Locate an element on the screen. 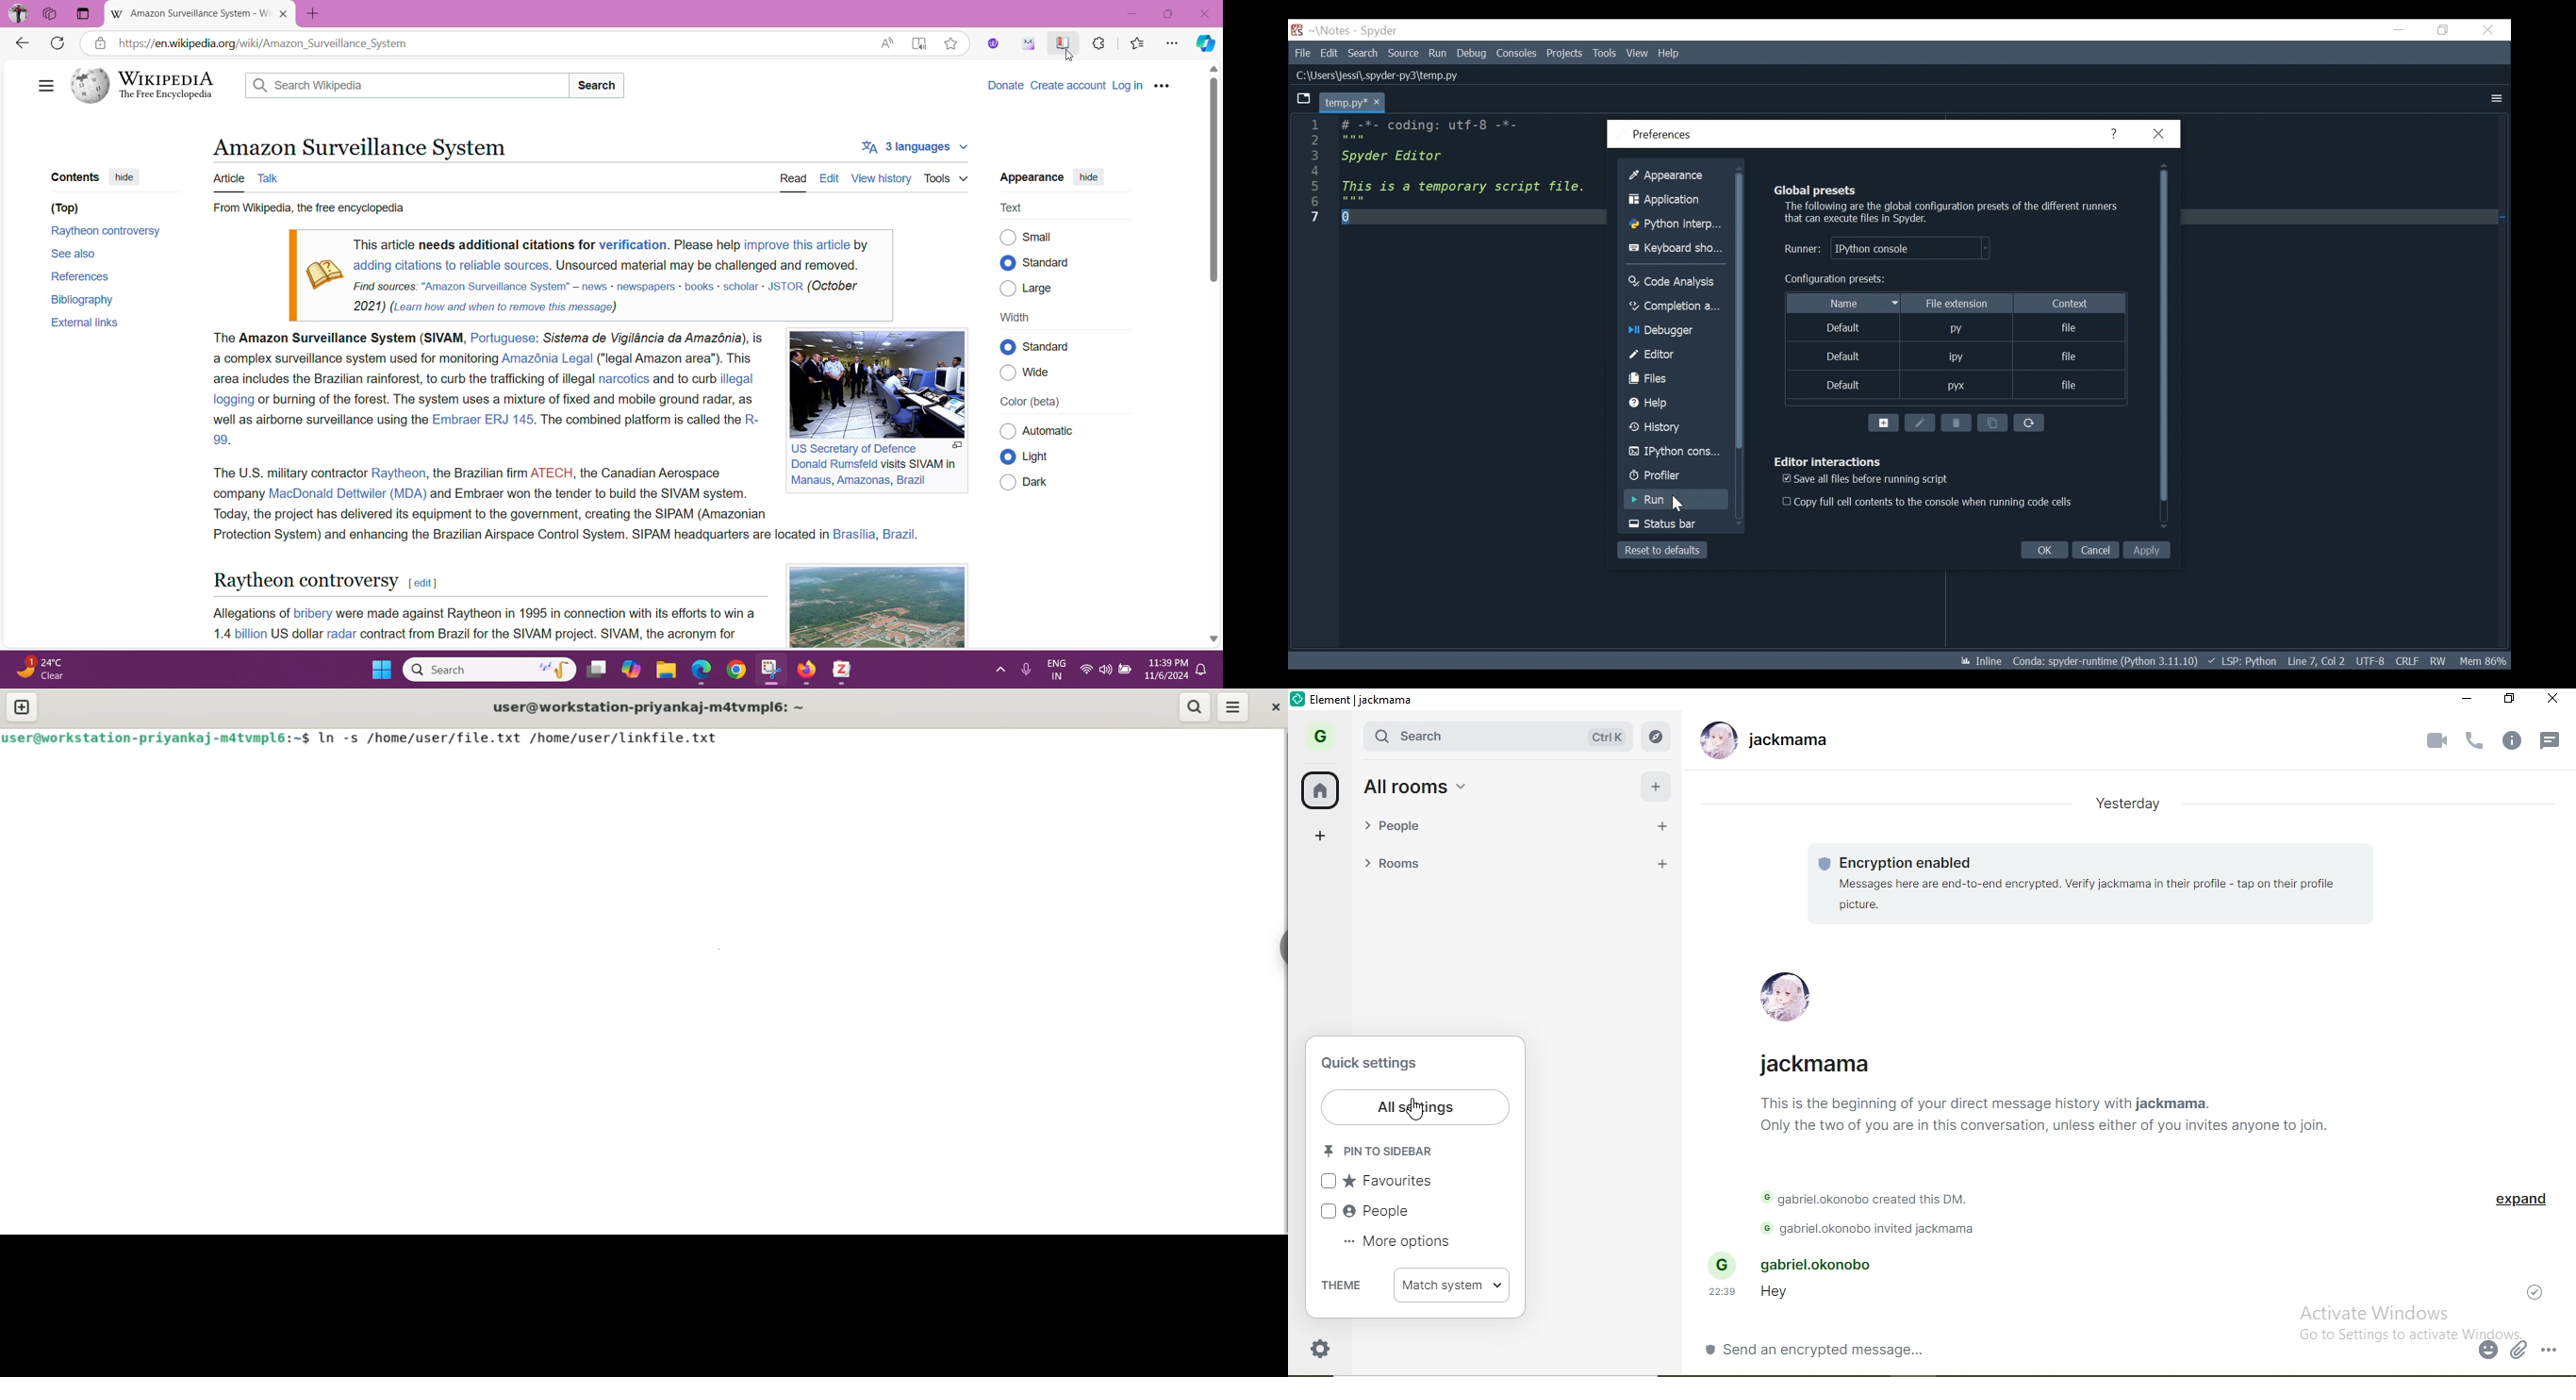 The height and width of the screenshot is (1400, 2576). ctrl+k is located at coordinates (1609, 737).